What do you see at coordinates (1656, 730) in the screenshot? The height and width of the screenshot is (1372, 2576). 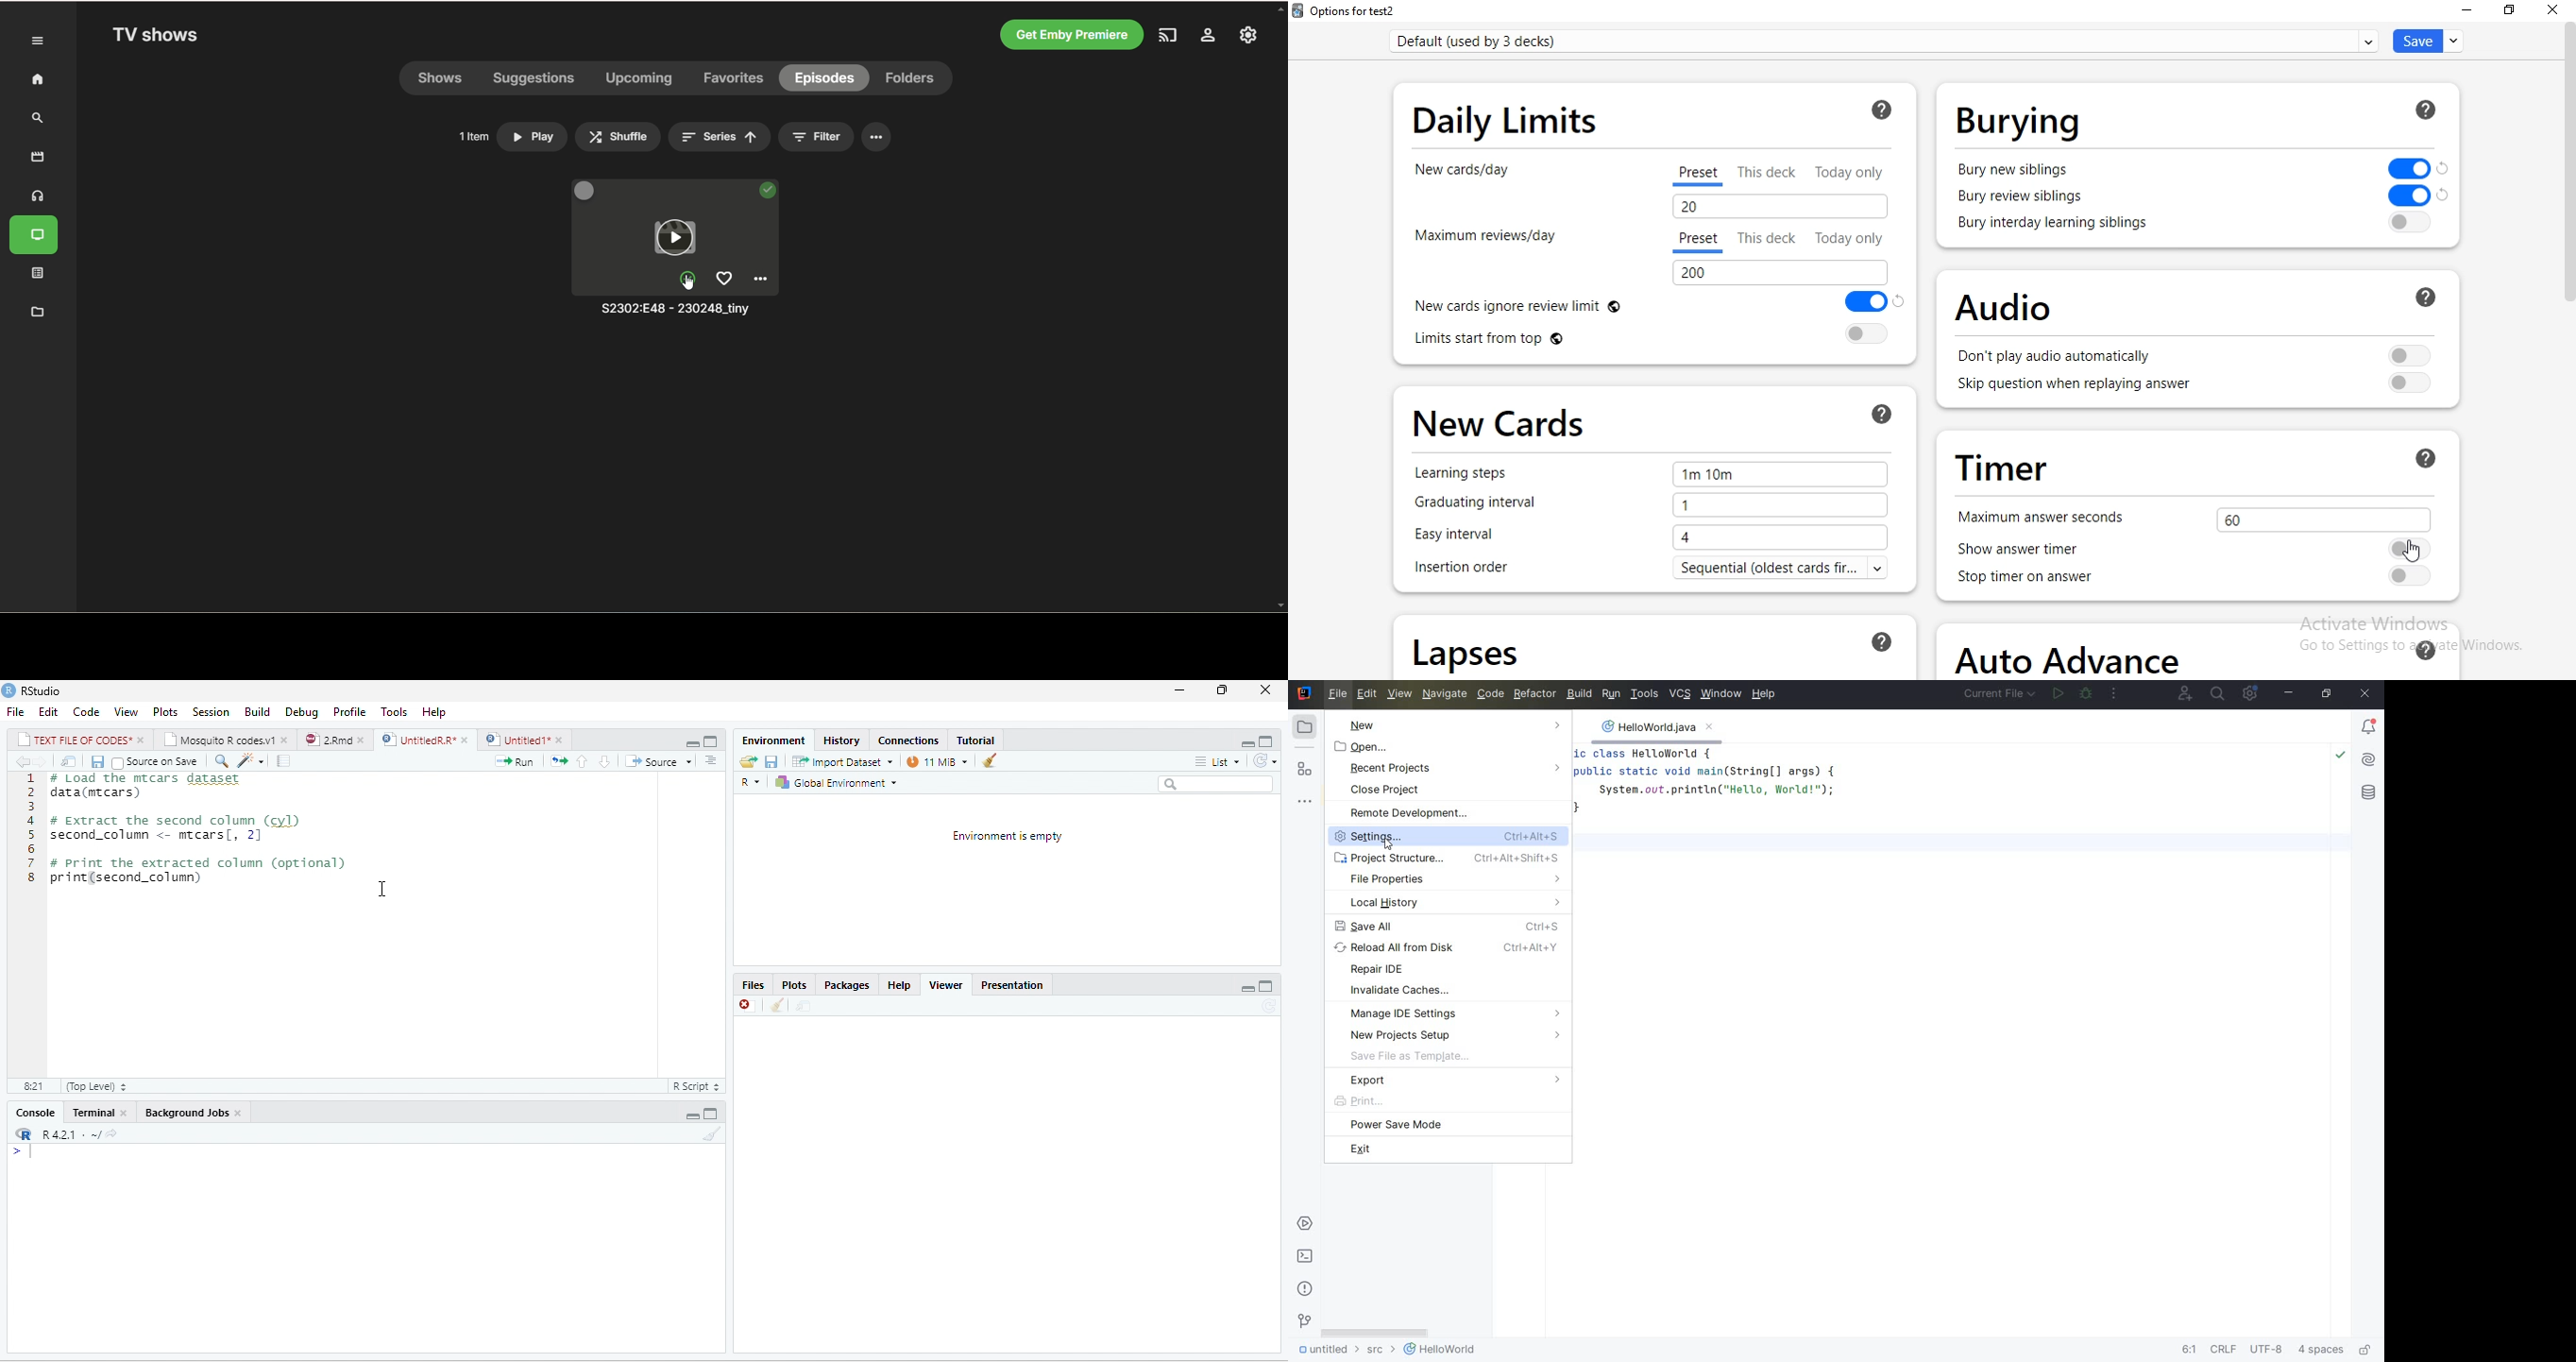 I see `filename` at bounding box center [1656, 730].